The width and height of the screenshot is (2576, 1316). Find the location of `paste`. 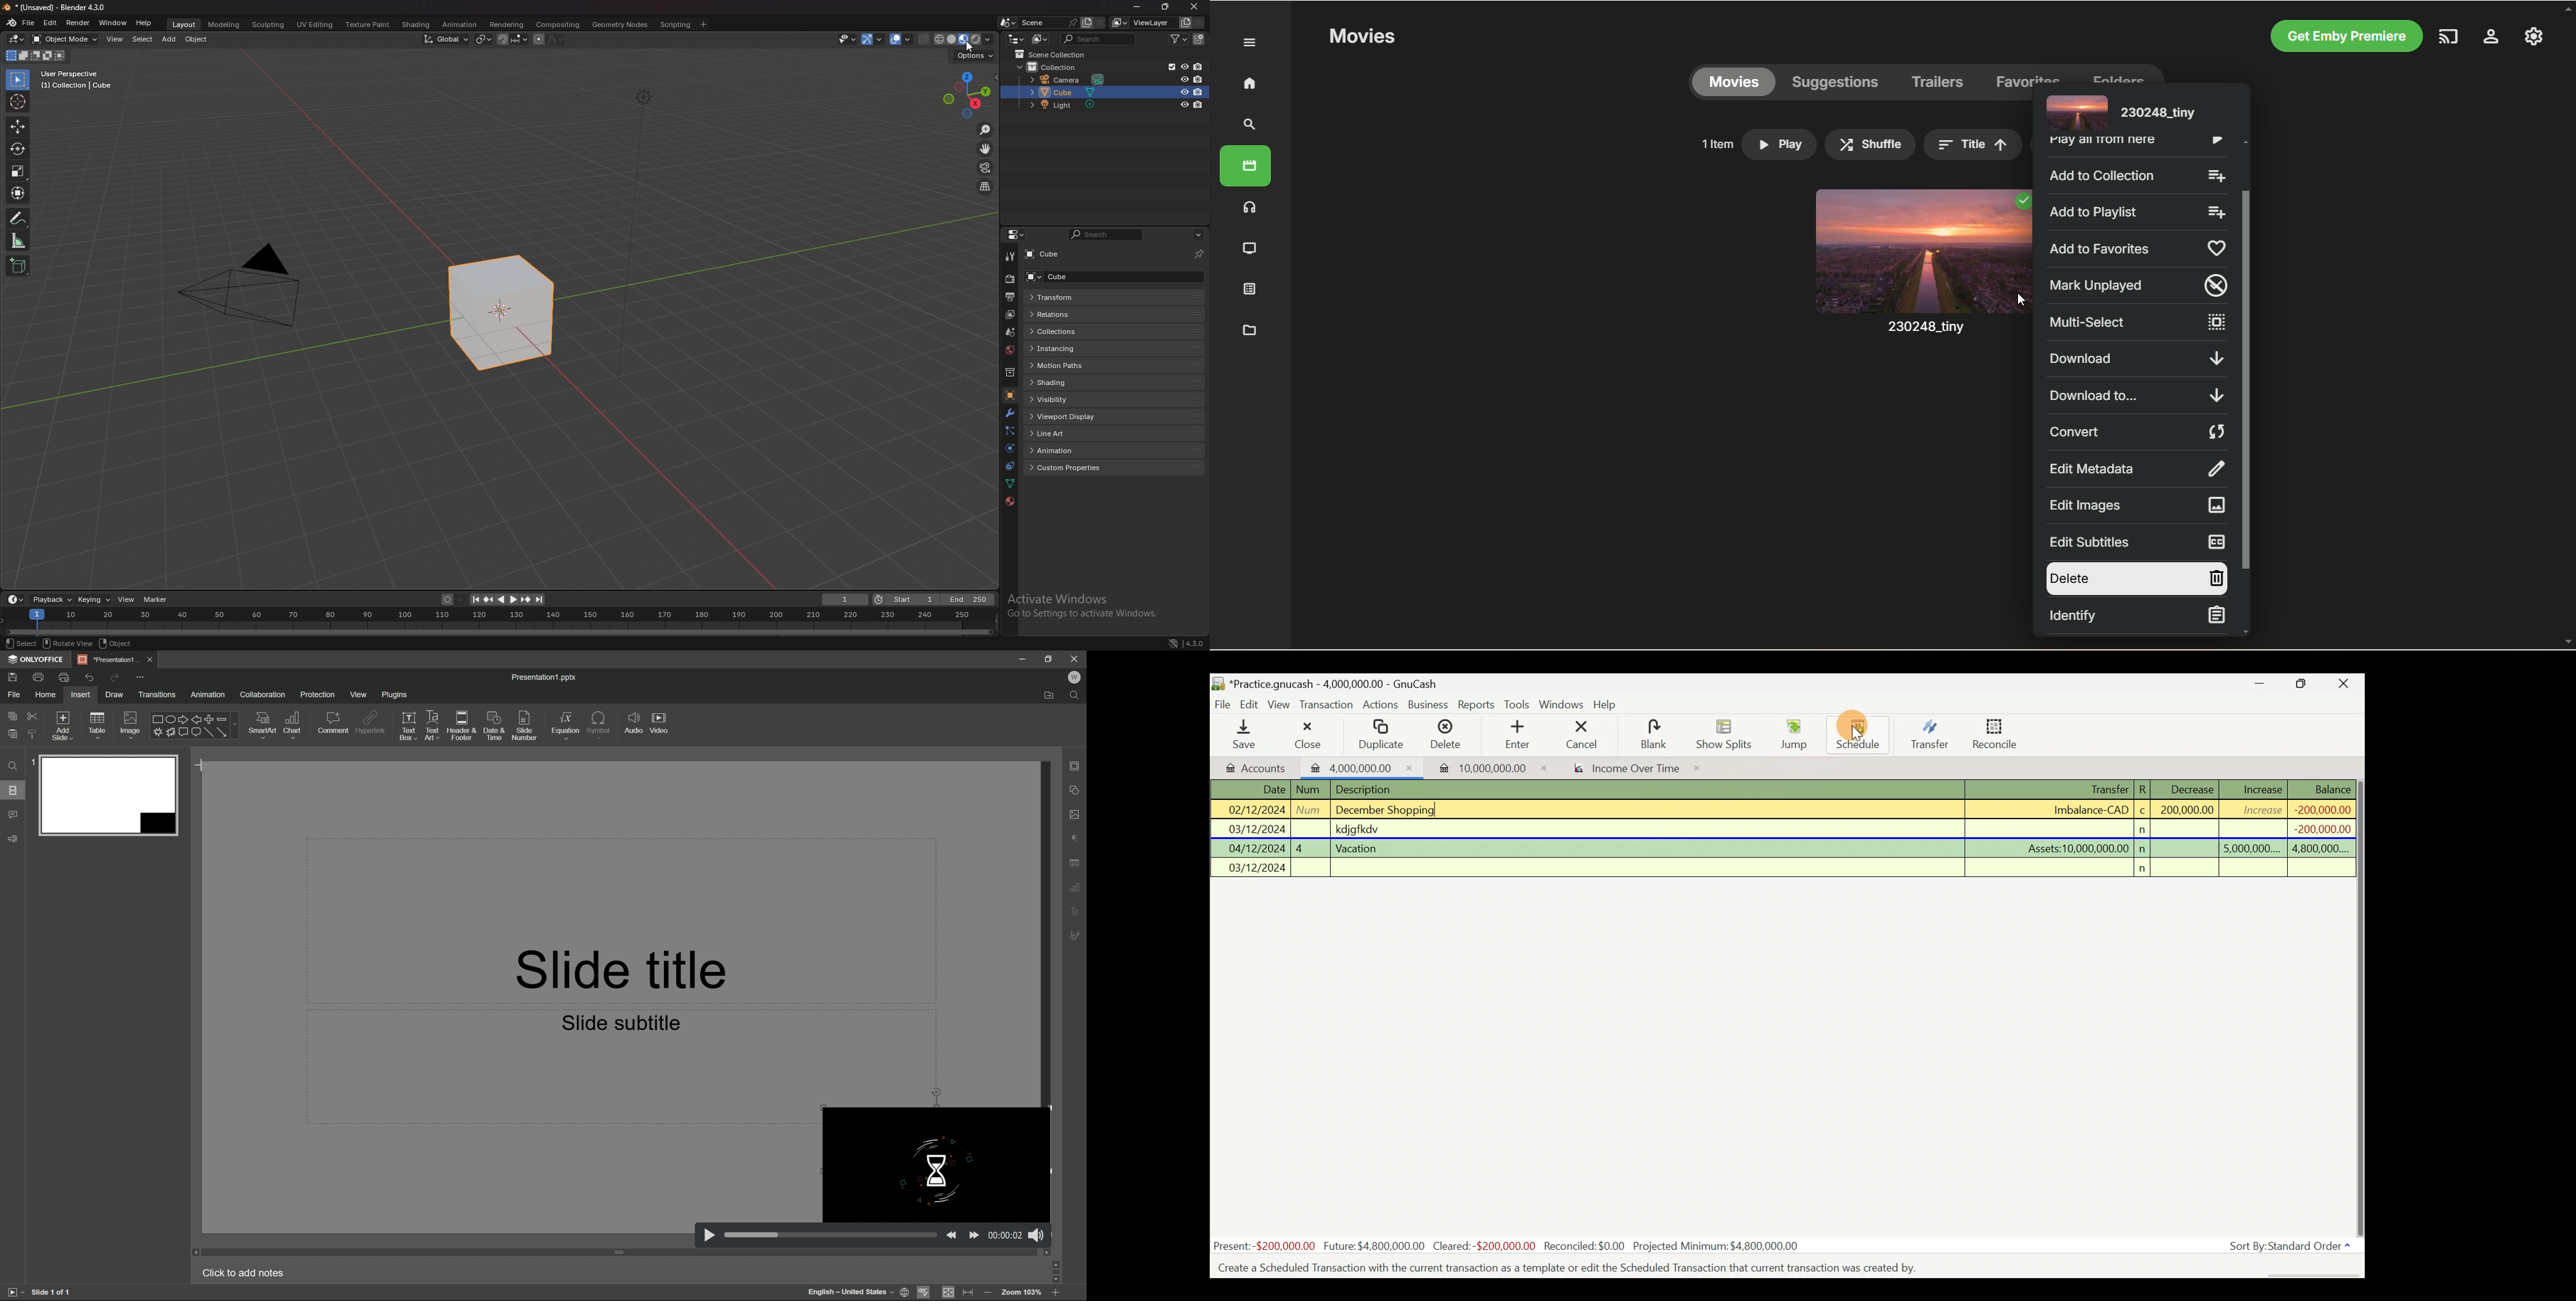

paste is located at coordinates (12, 734).